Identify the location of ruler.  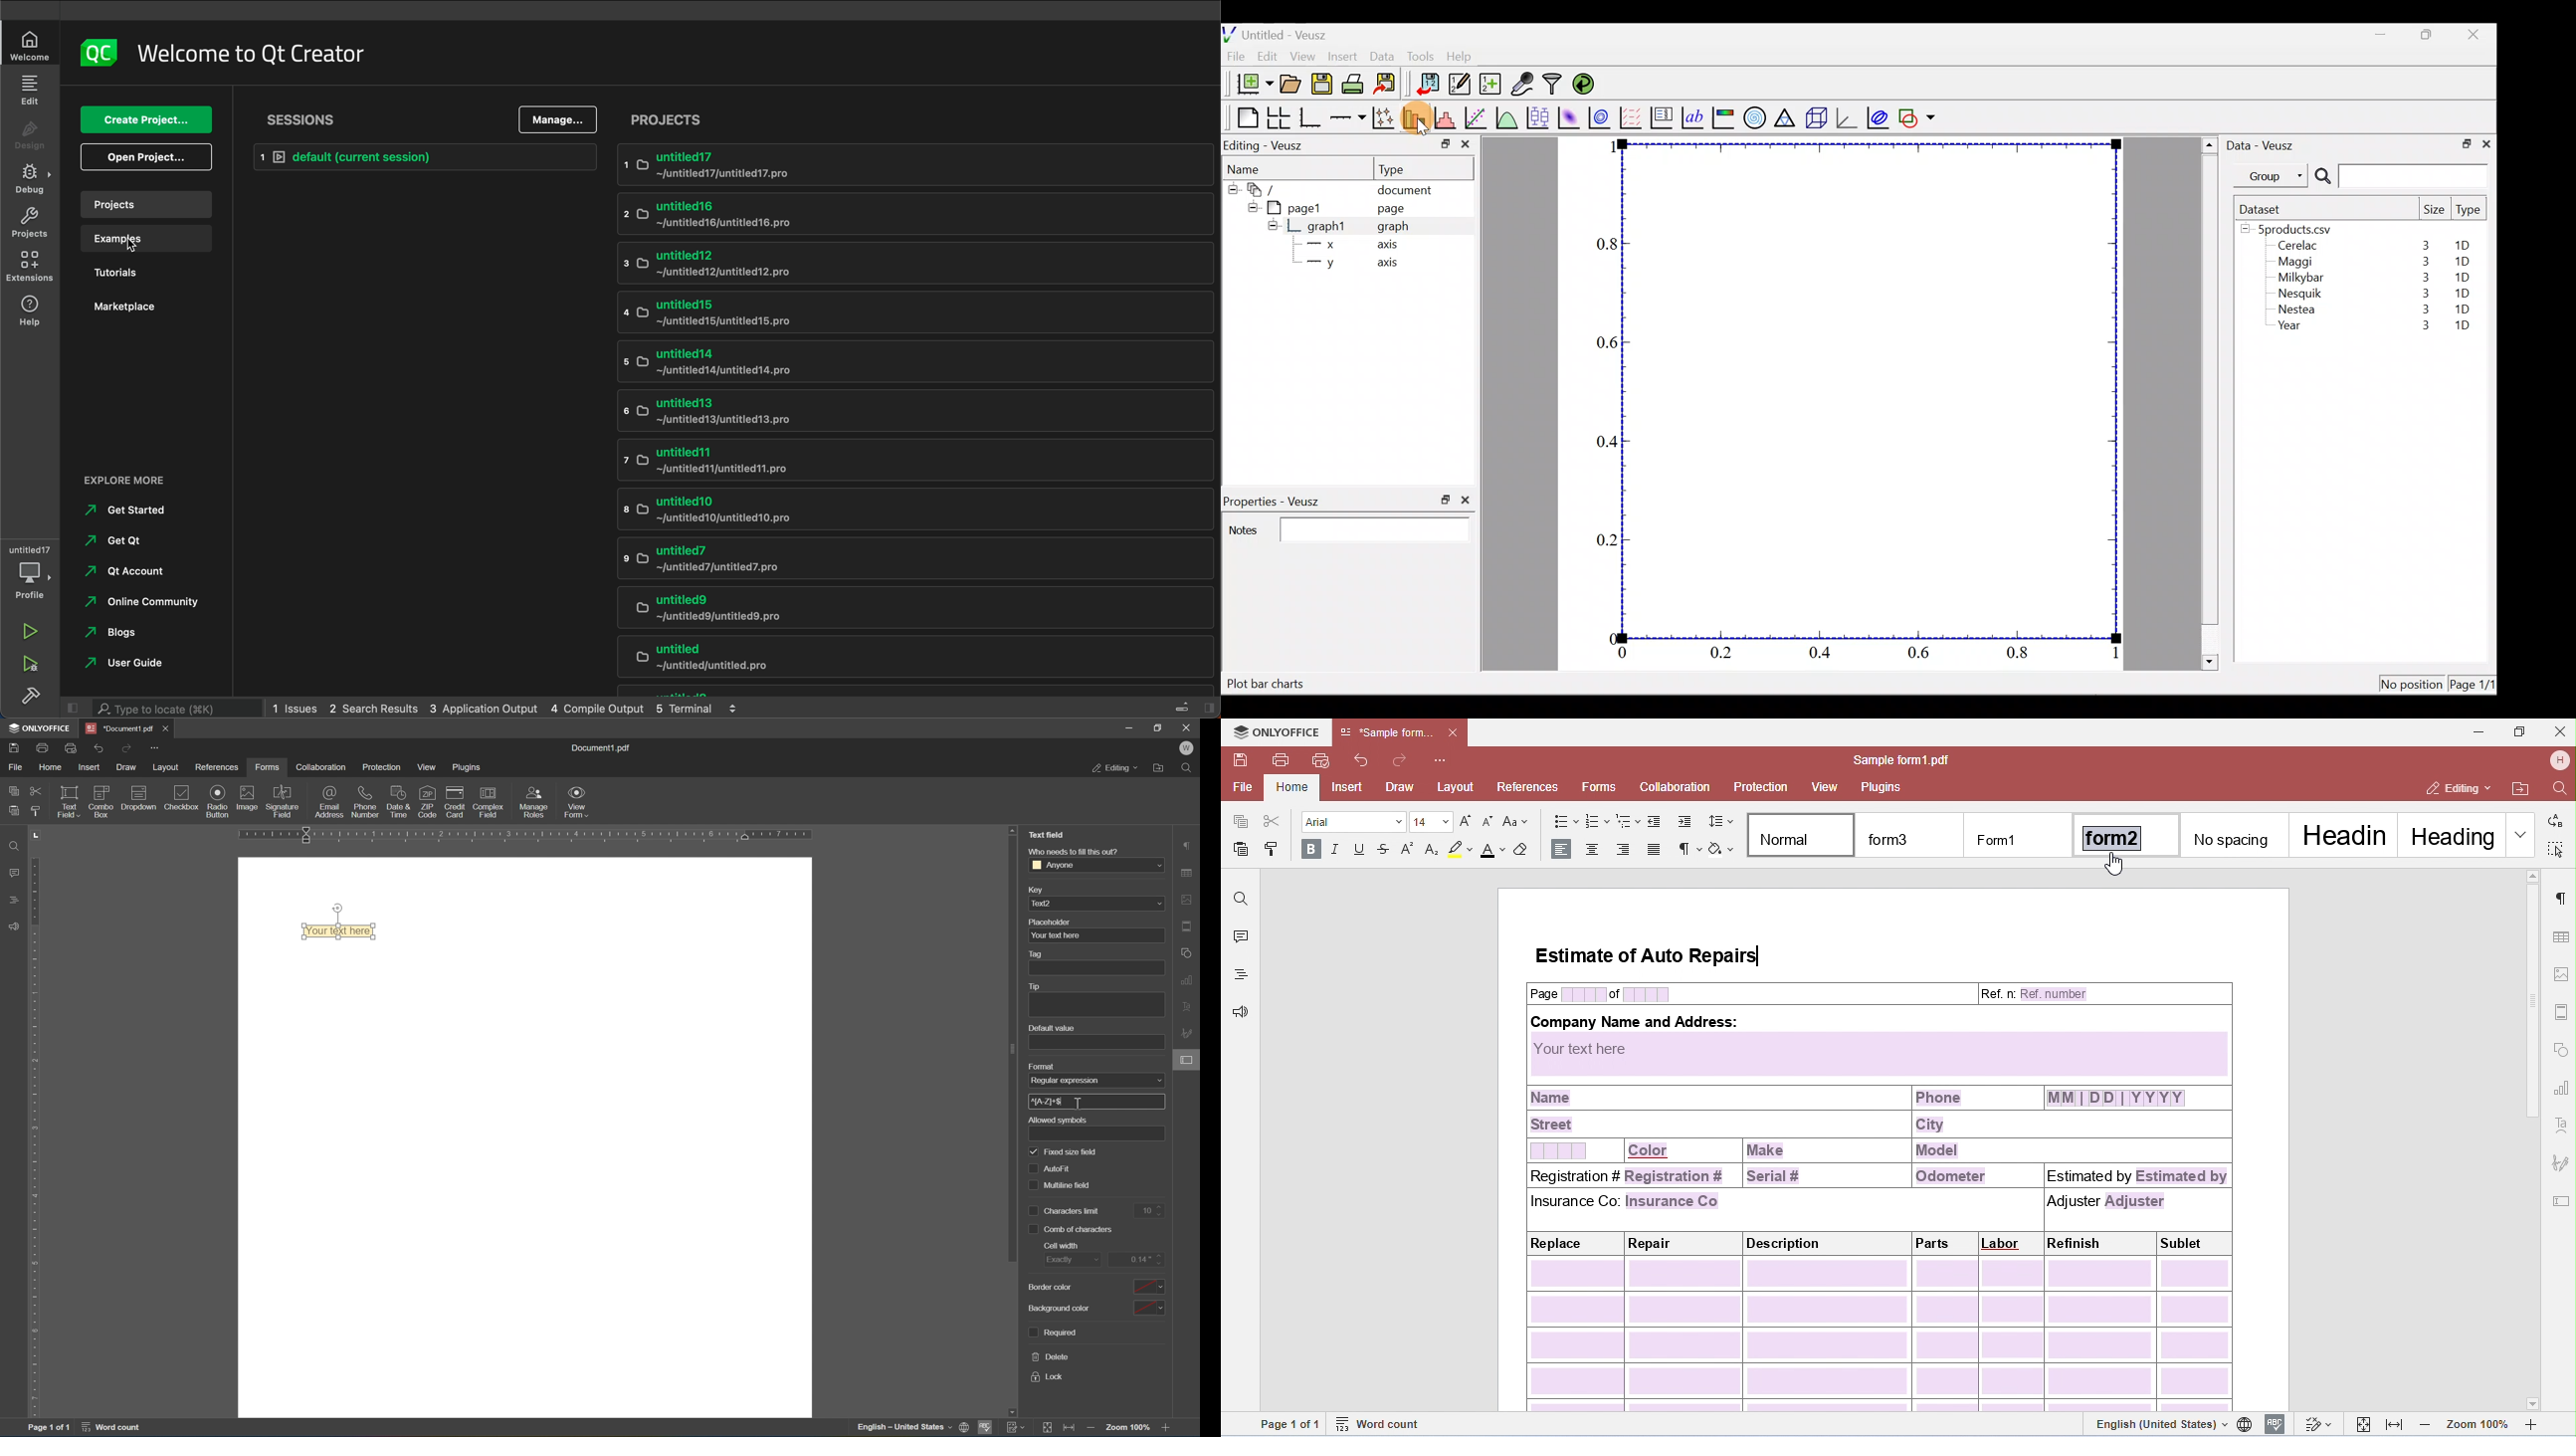
(31, 1138).